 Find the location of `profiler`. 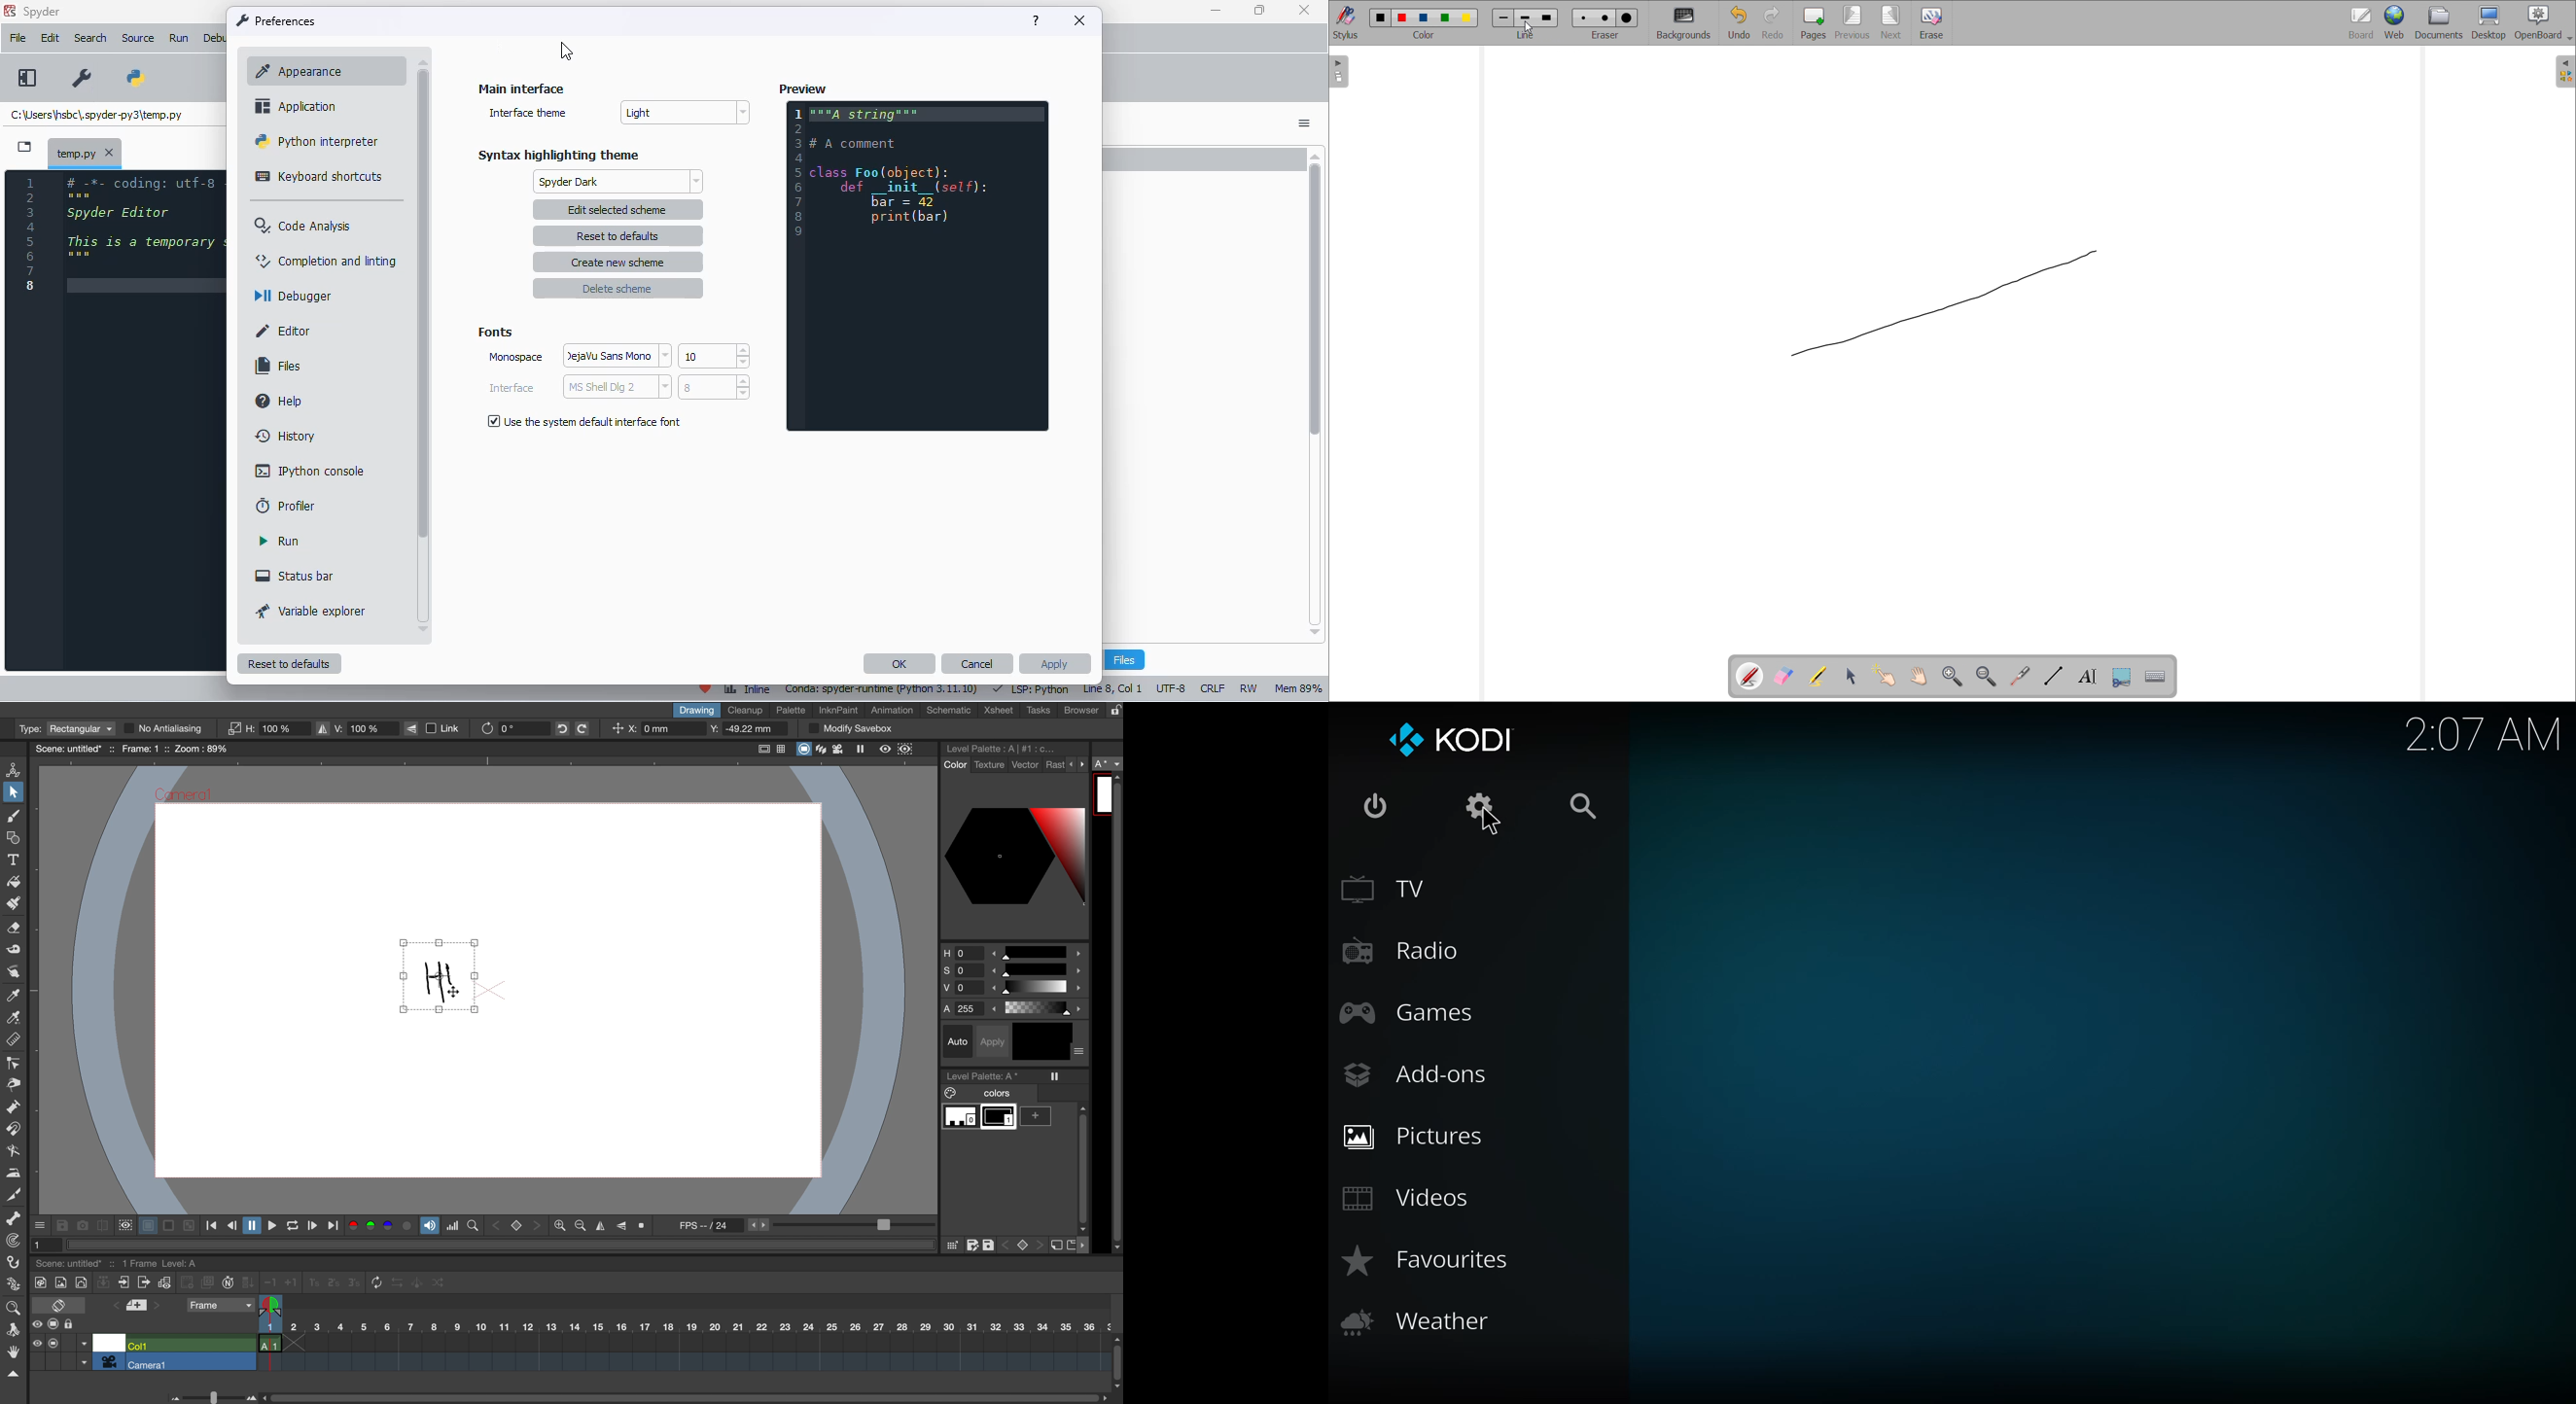

profiler is located at coordinates (287, 506).